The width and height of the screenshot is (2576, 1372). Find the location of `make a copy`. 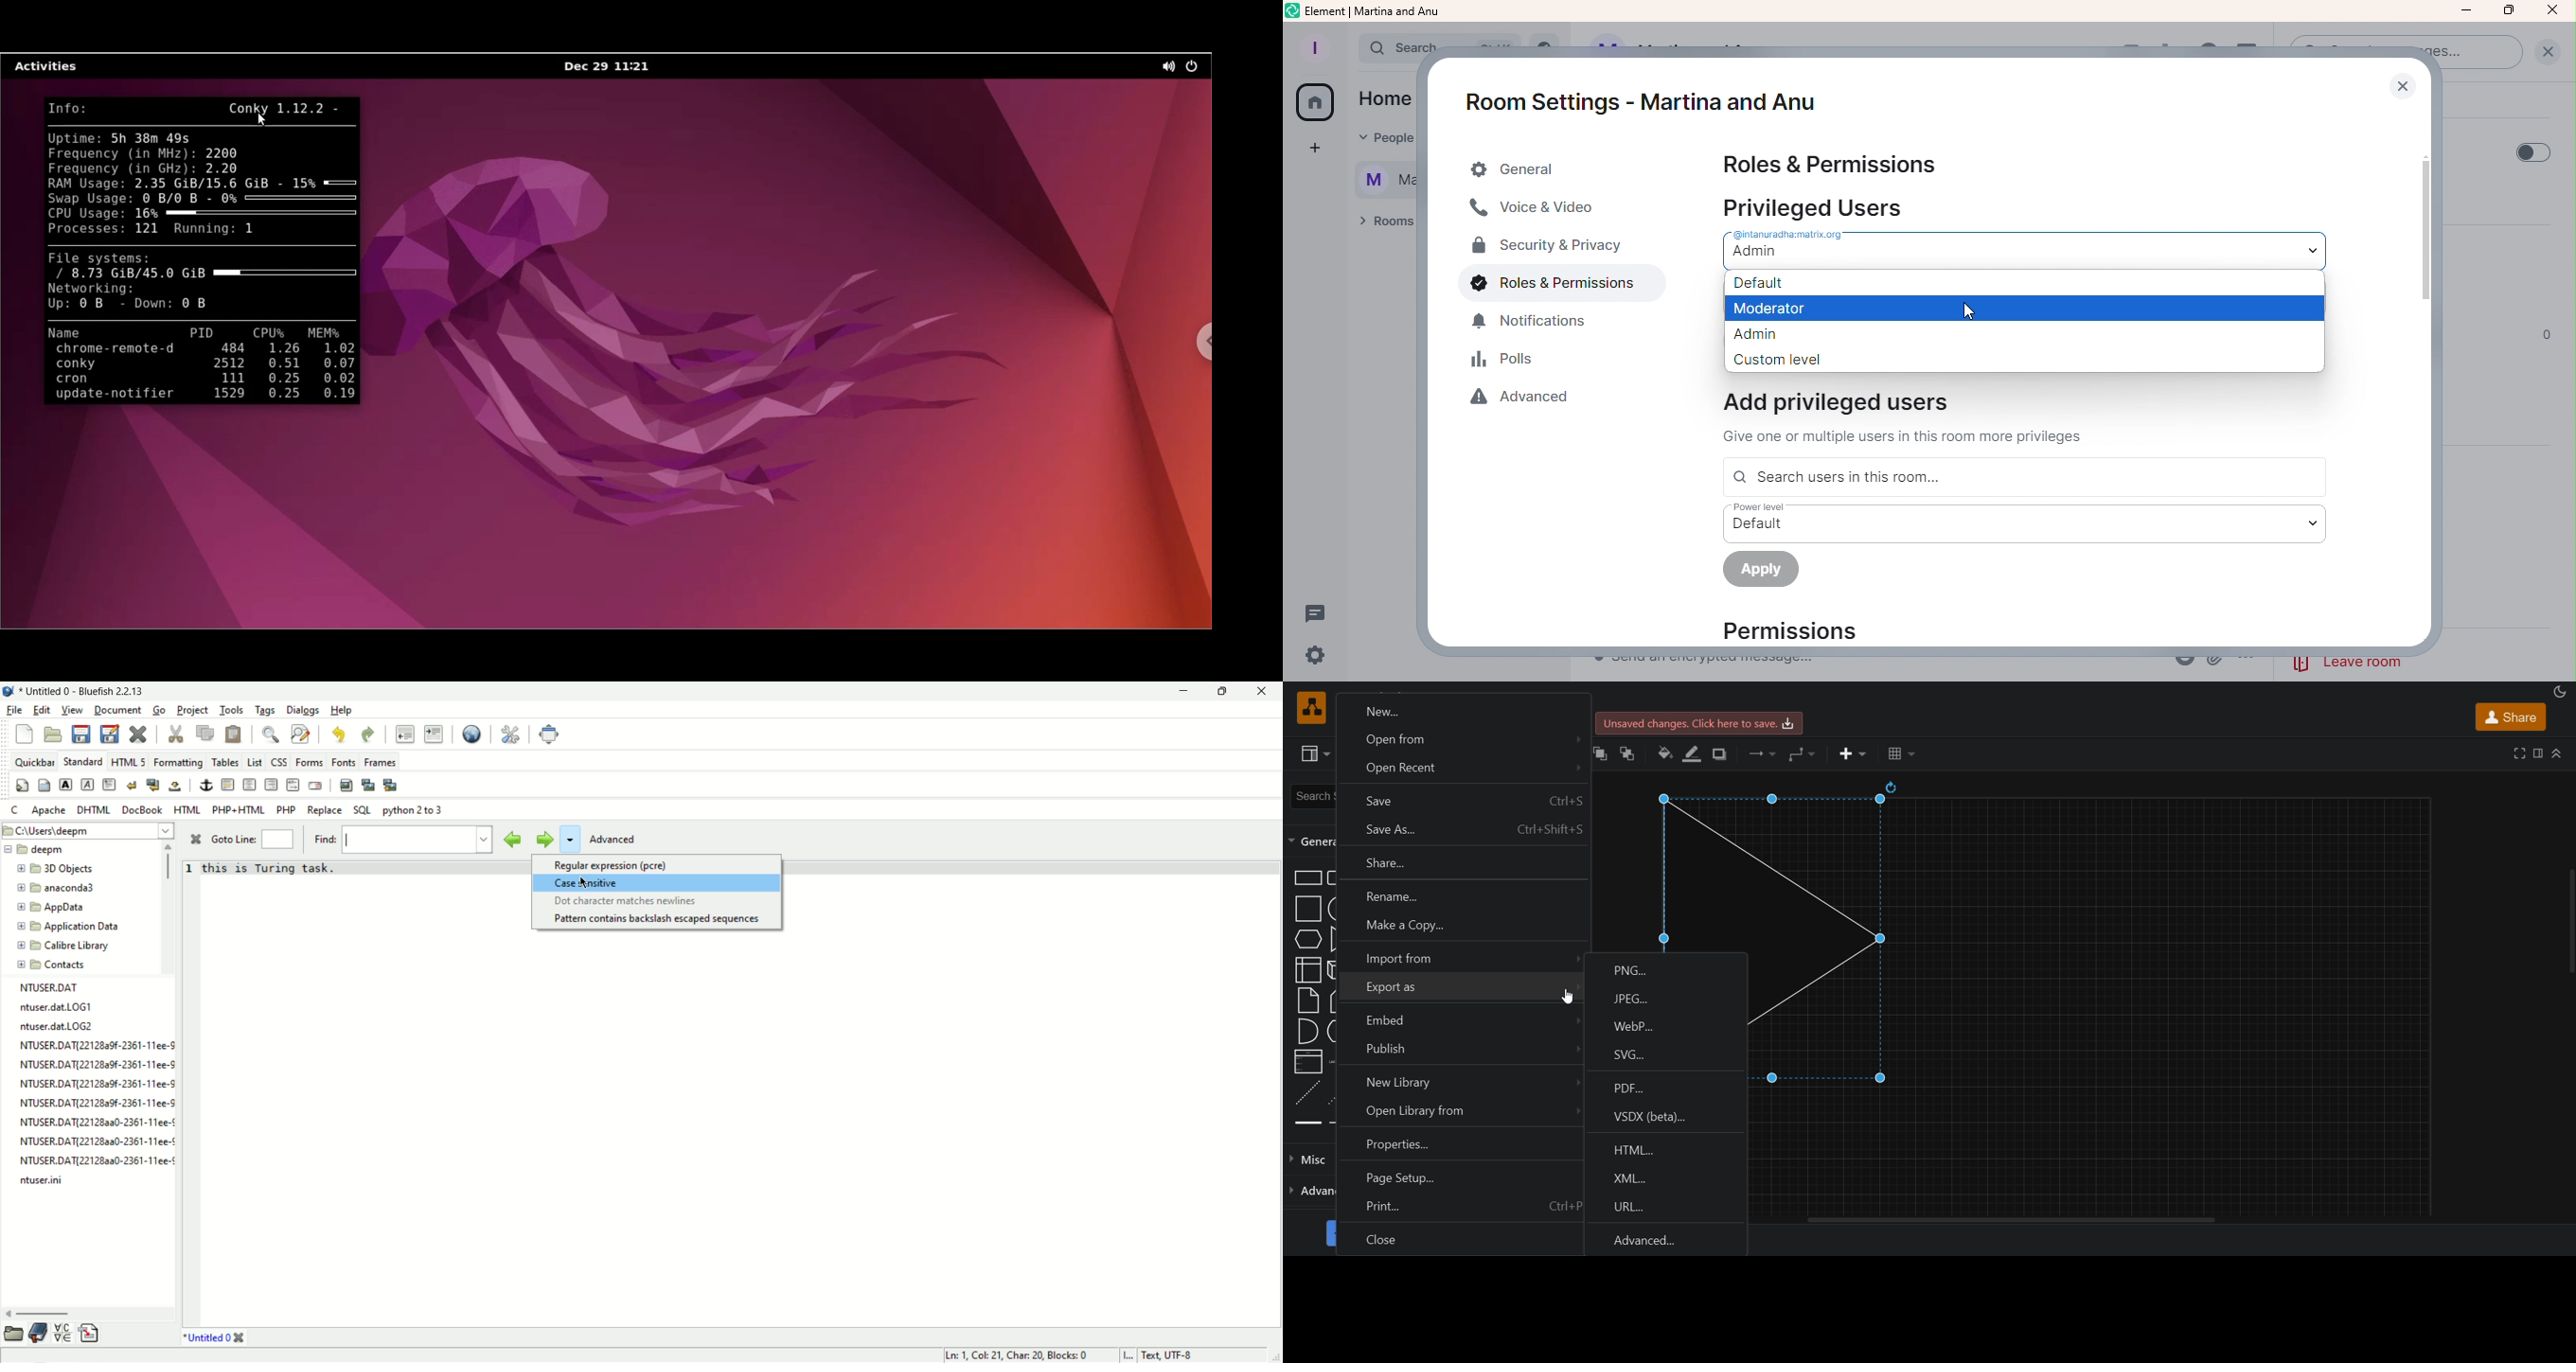

make a copy is located at coordinates (1461, 929).